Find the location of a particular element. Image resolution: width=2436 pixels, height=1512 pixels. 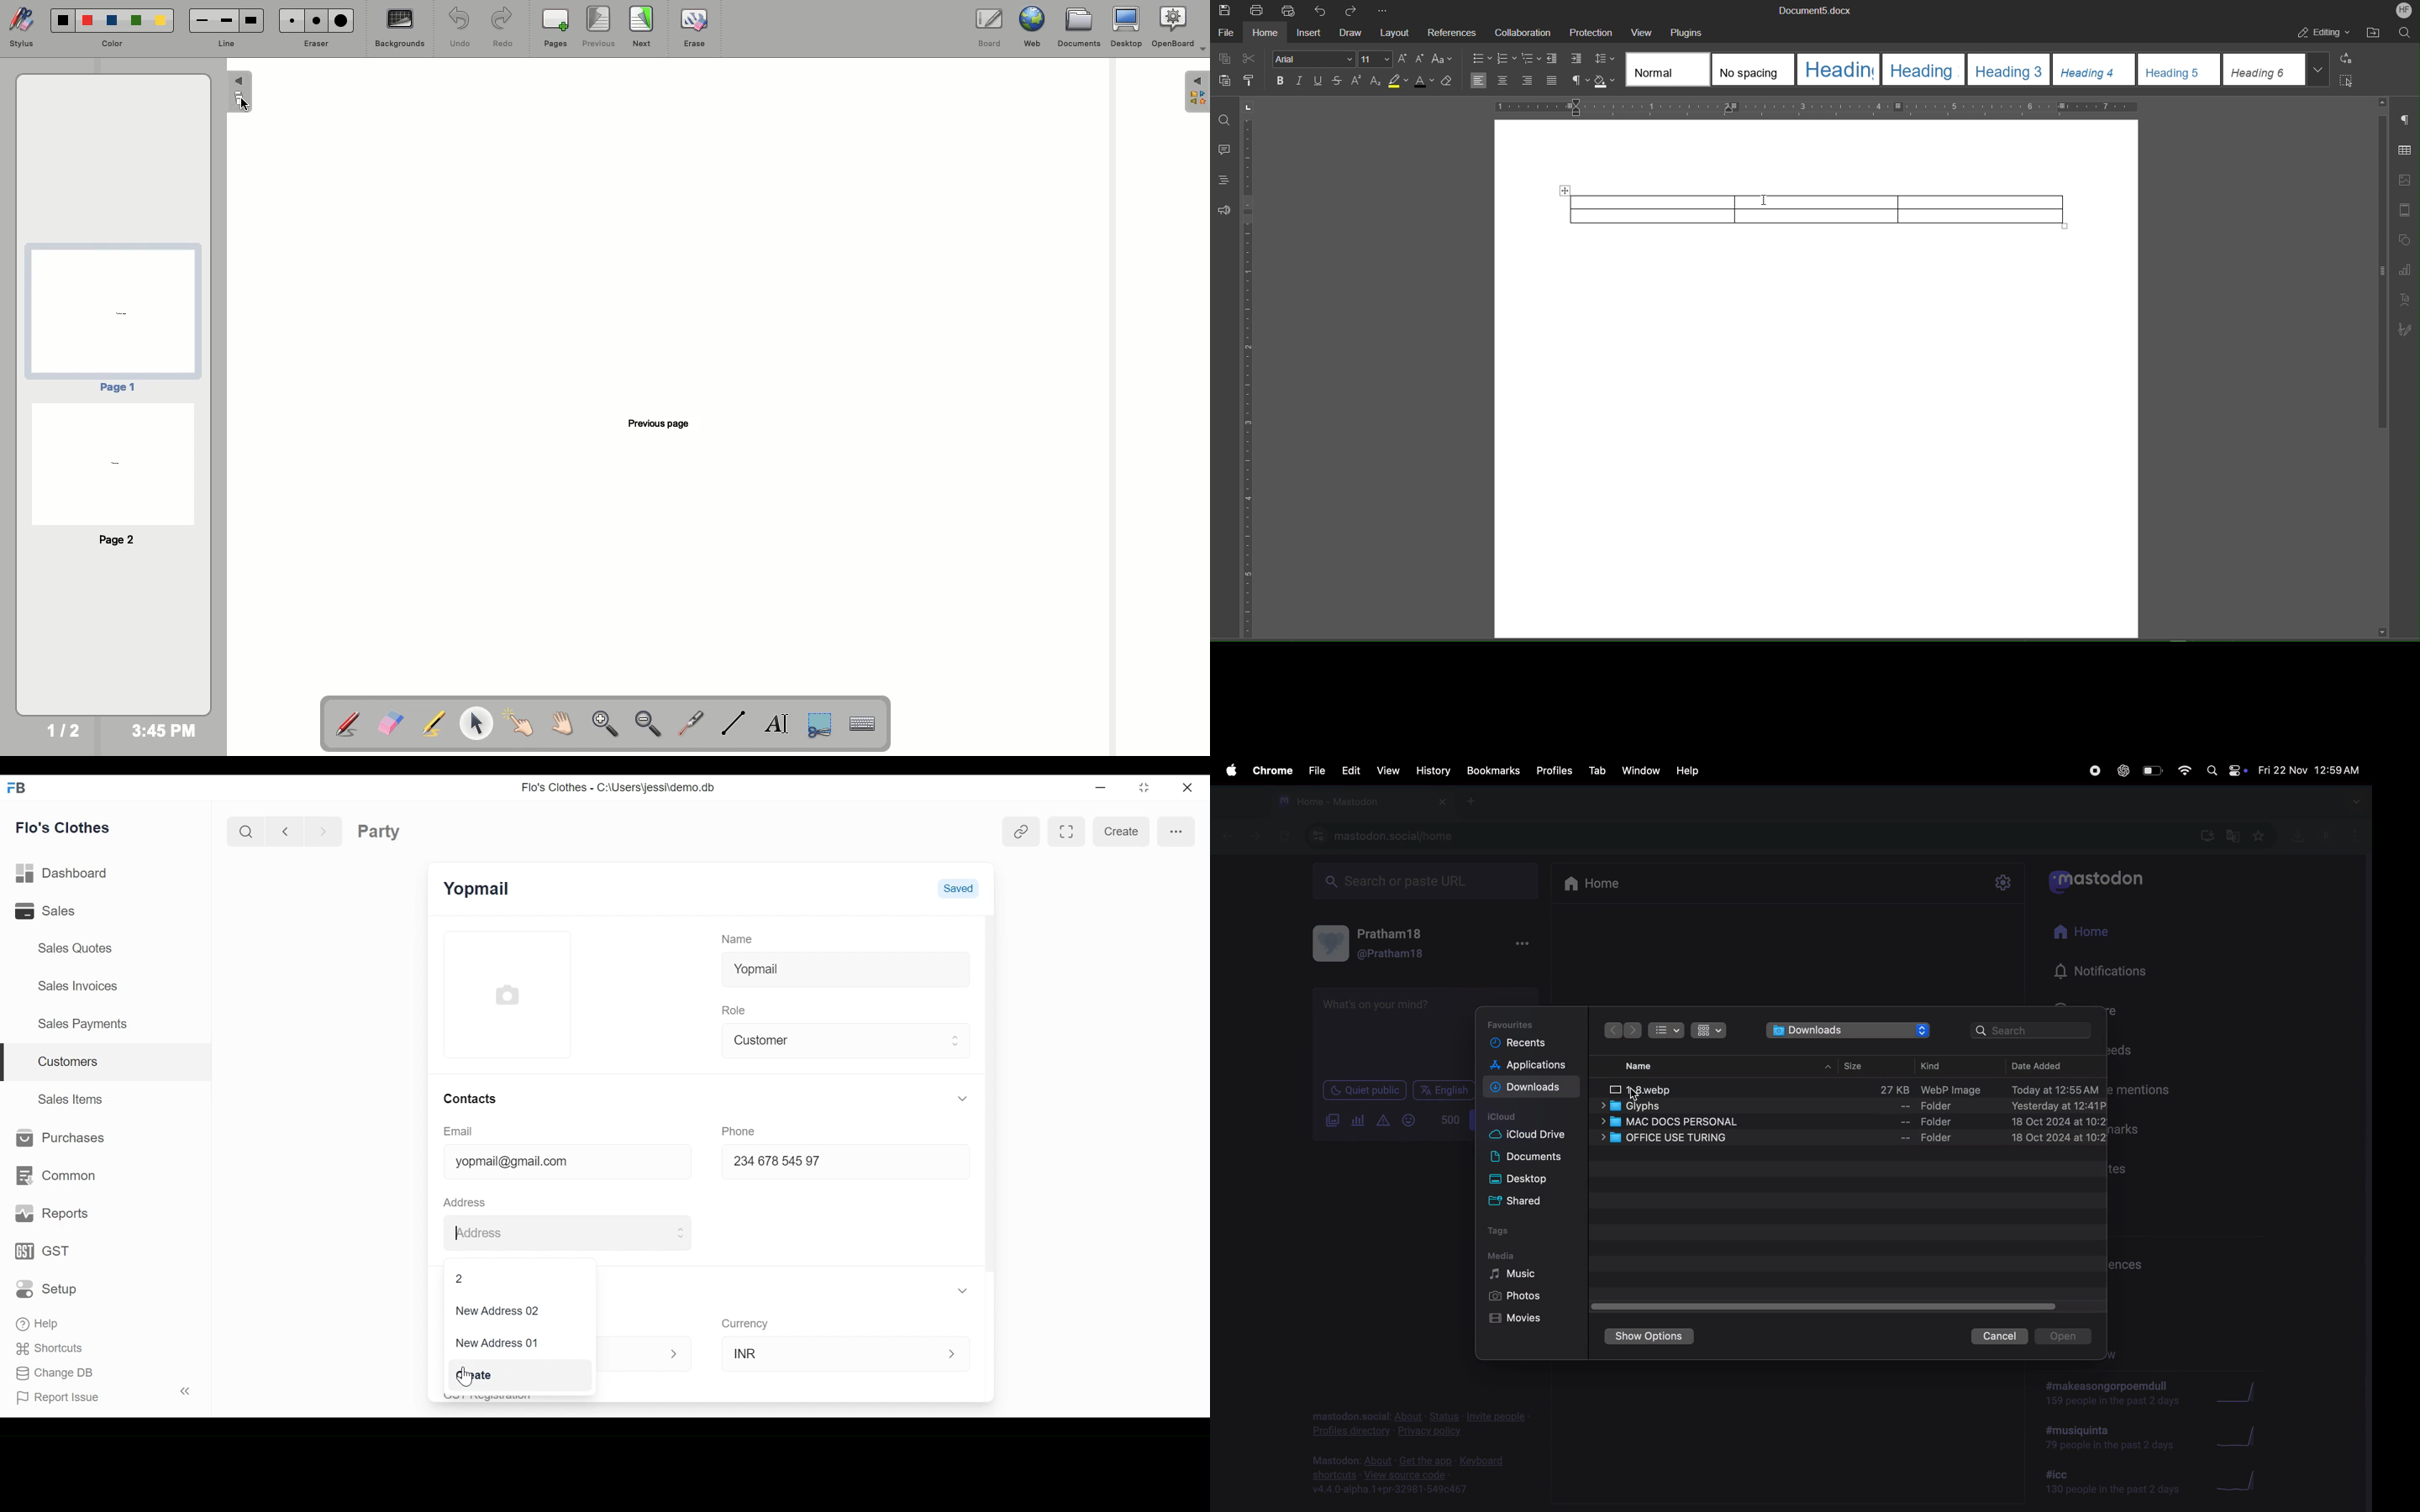

apple menu is located at coordinates (1230, 772).